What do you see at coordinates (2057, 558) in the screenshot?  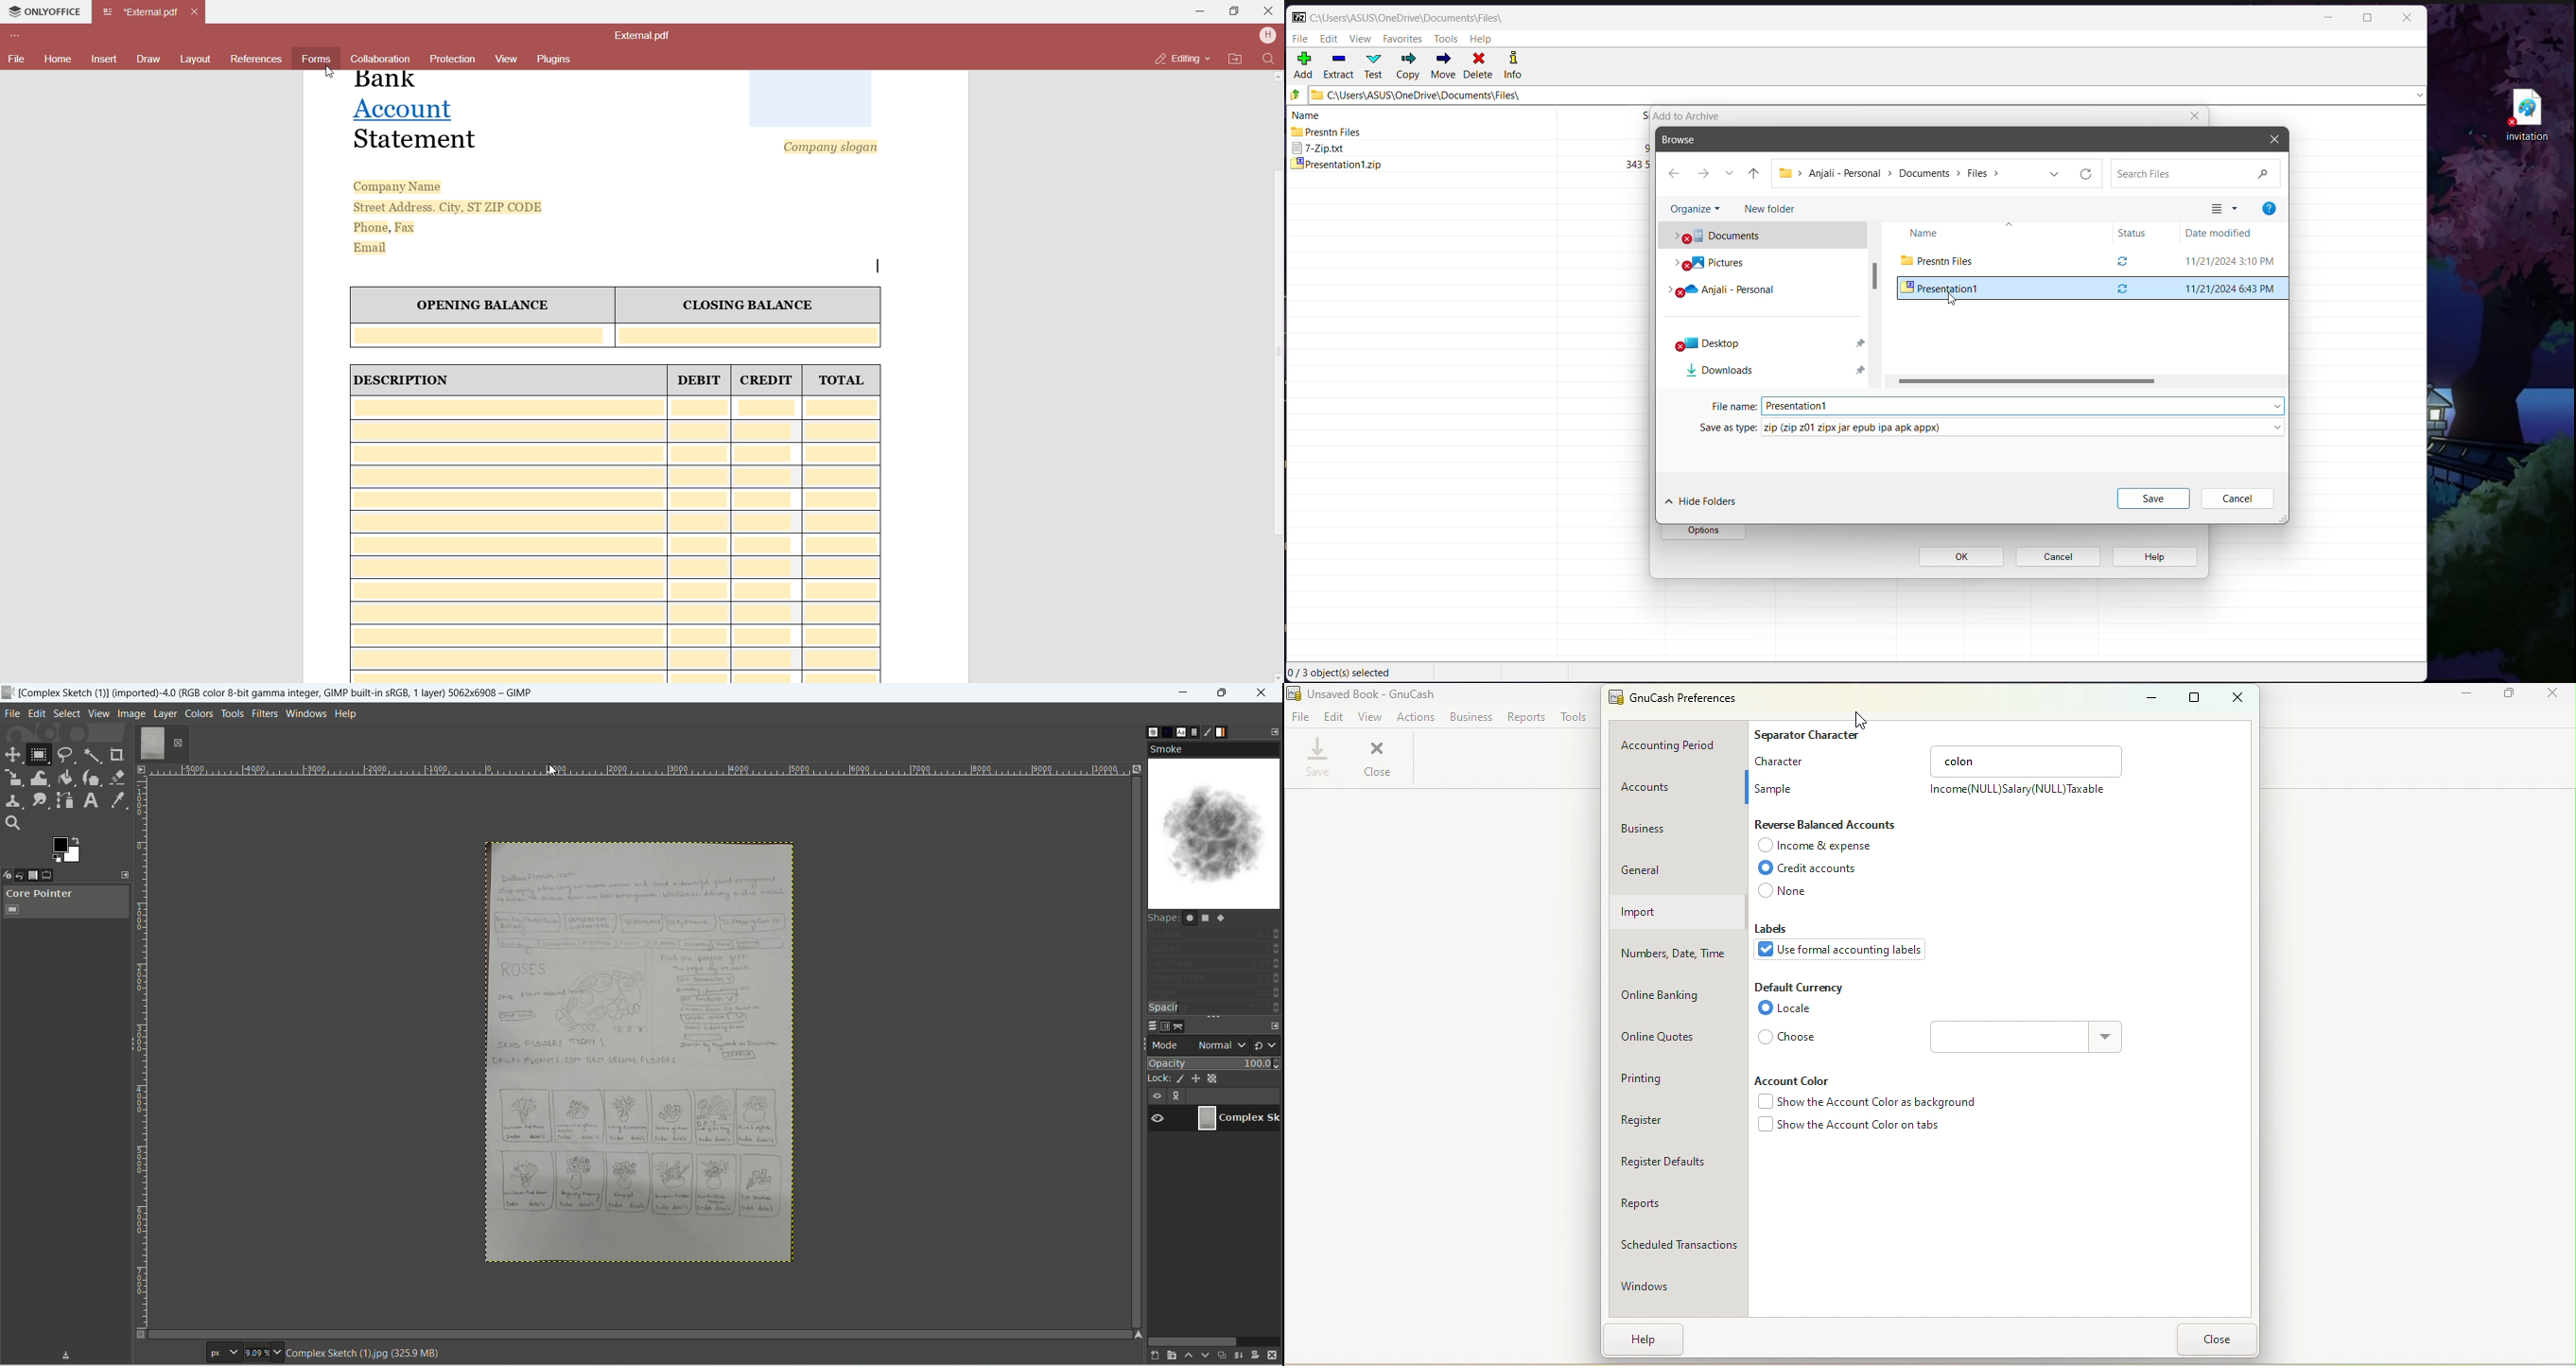 I see `cancel` at bounding box center [2057, 558].